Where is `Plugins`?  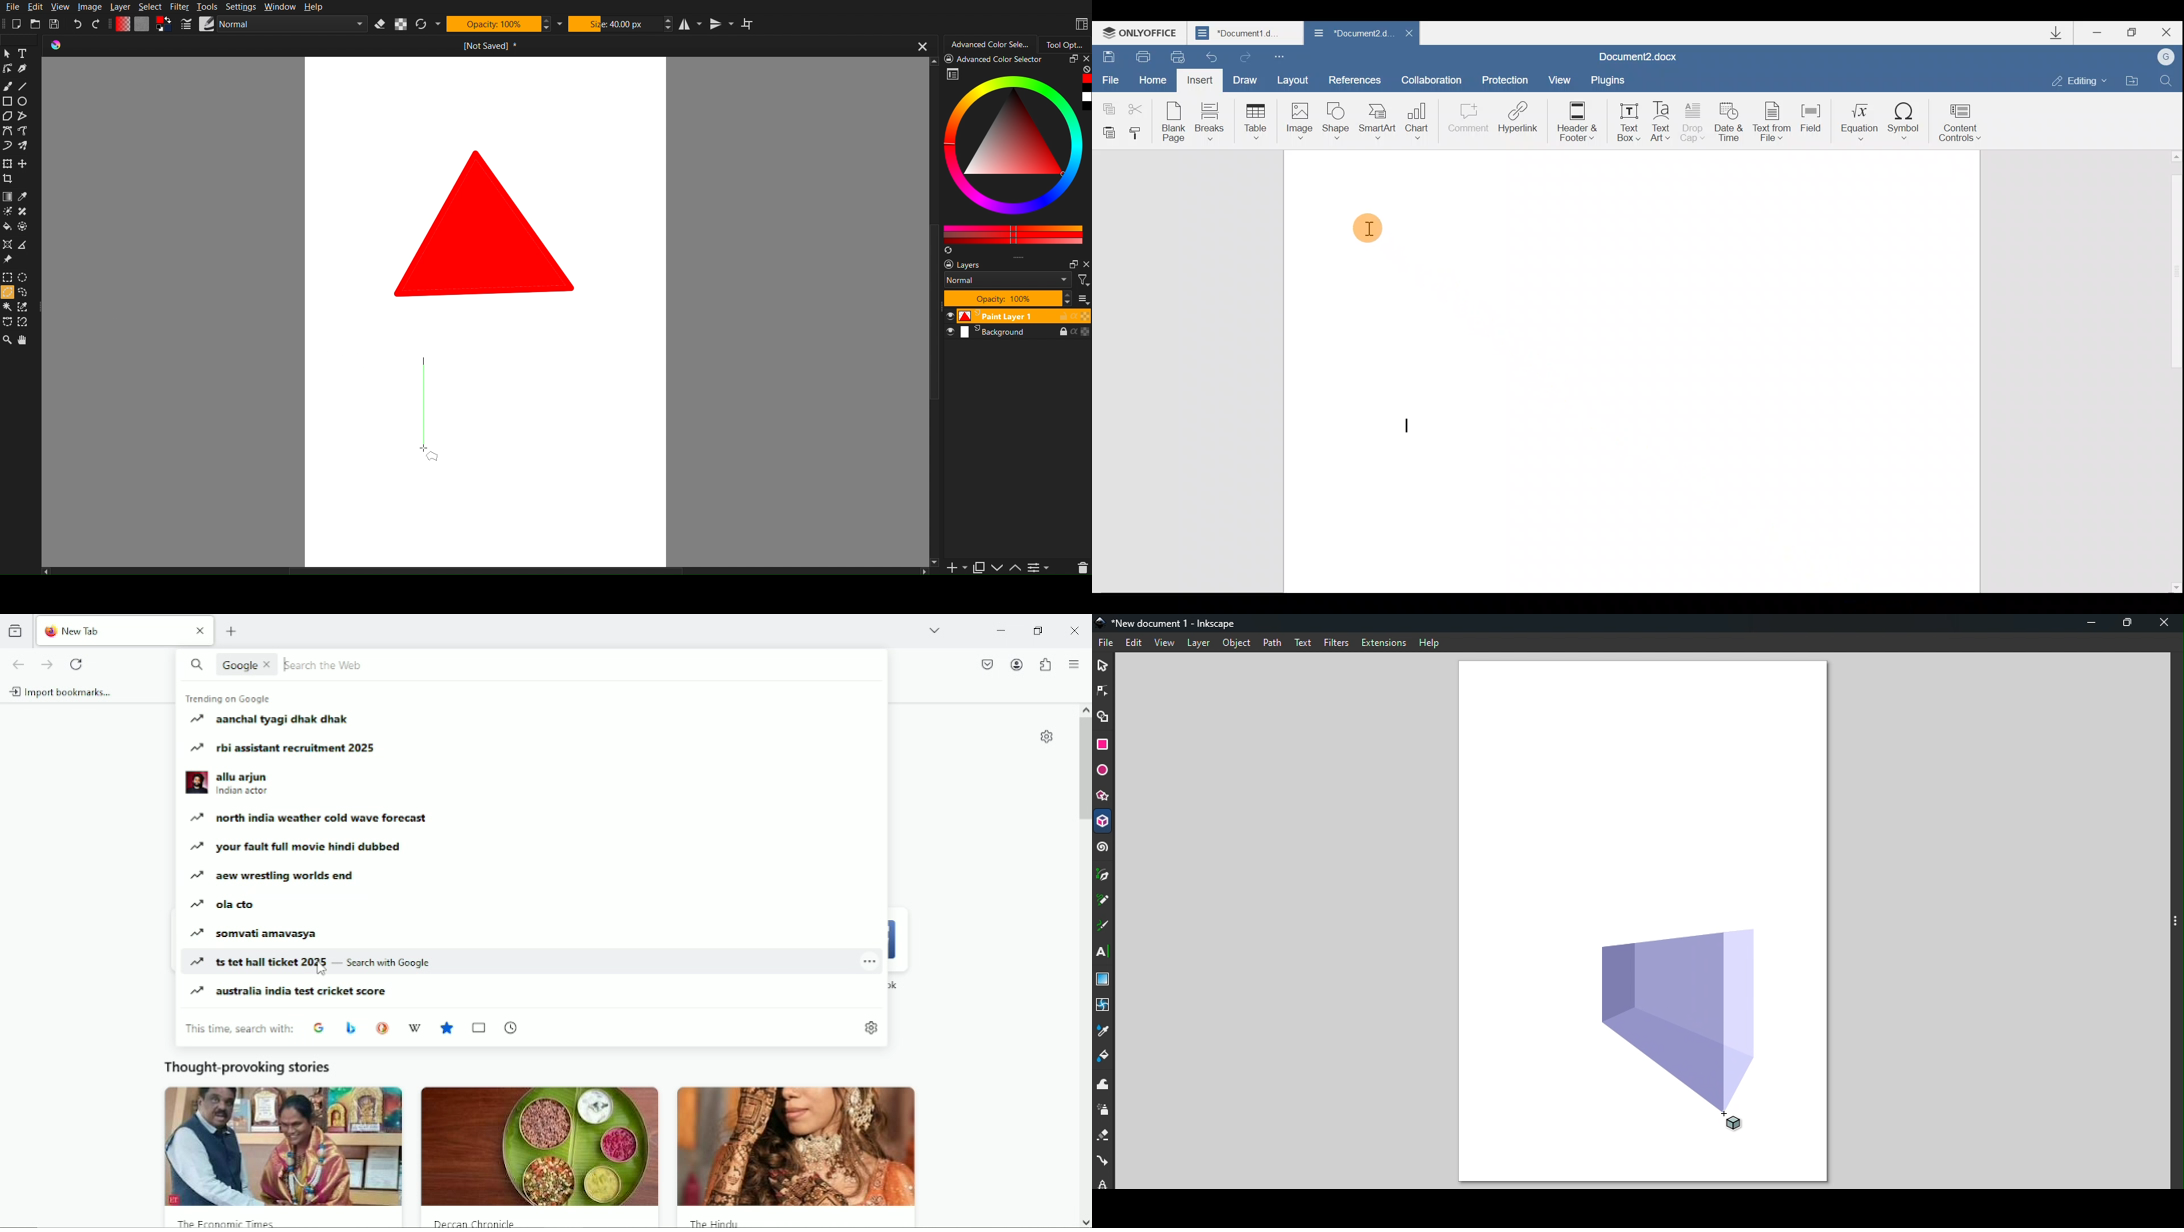 Plugins is located at coordinates (1607, 80).